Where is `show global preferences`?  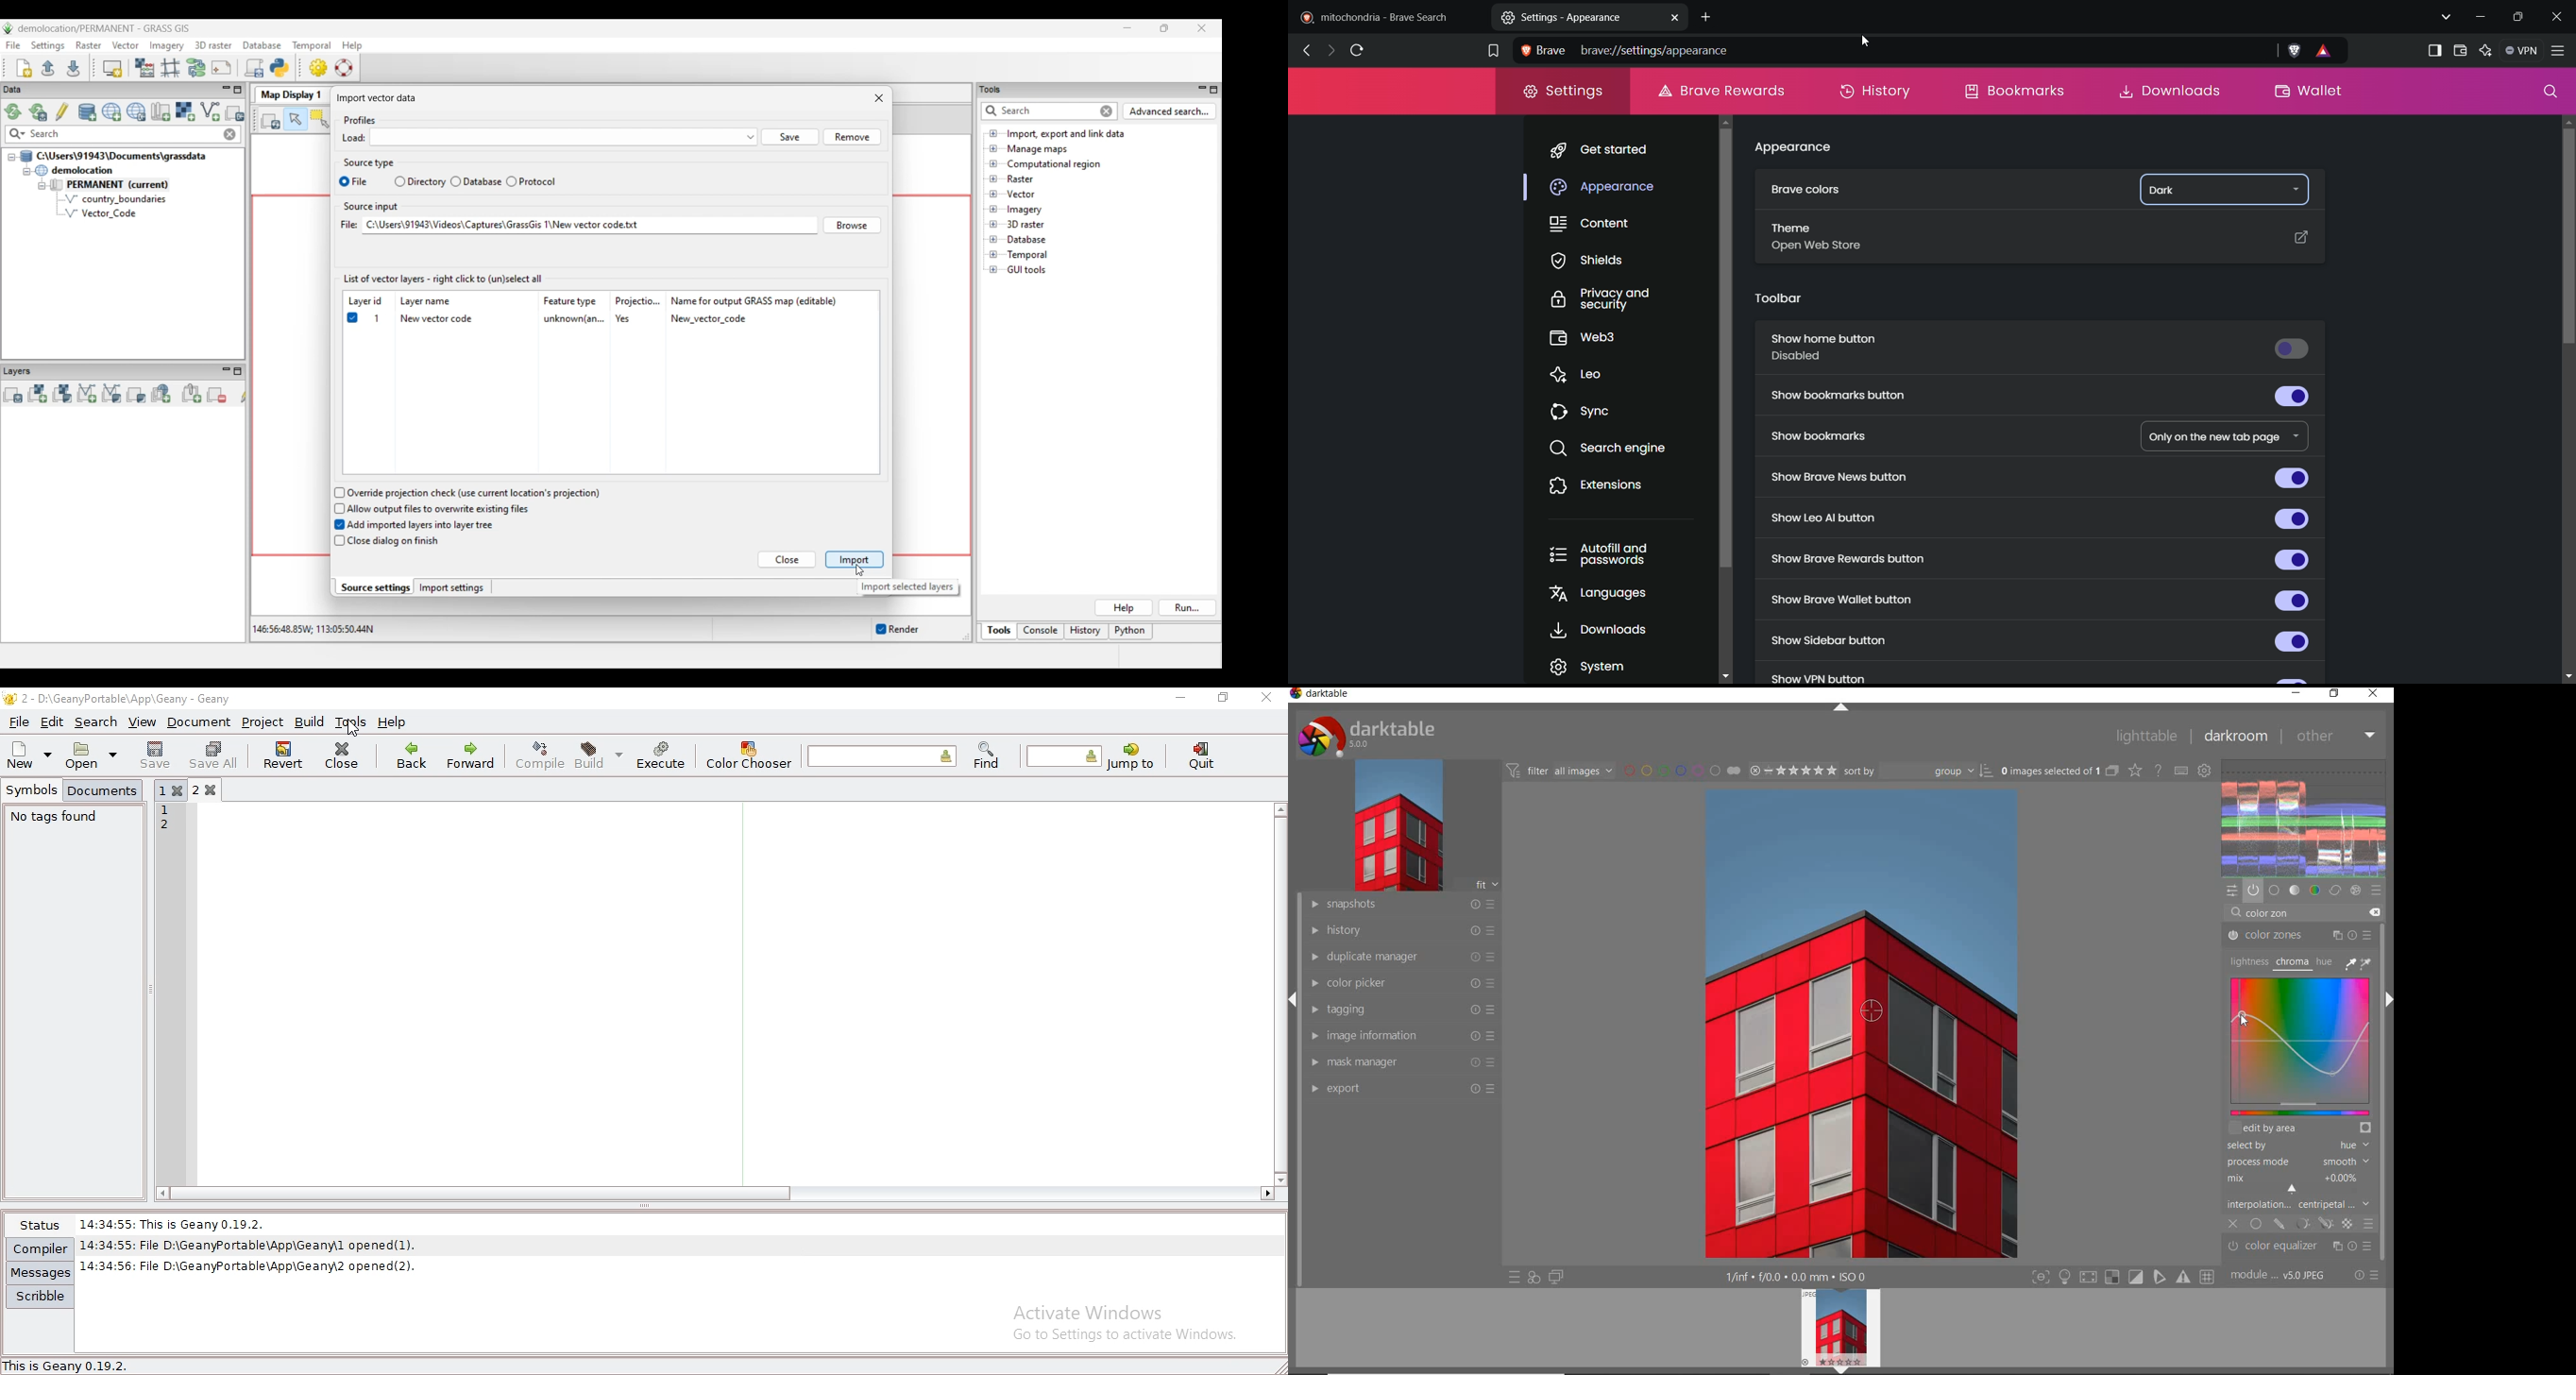 show global preferences is located at coordinates (2206, 772).